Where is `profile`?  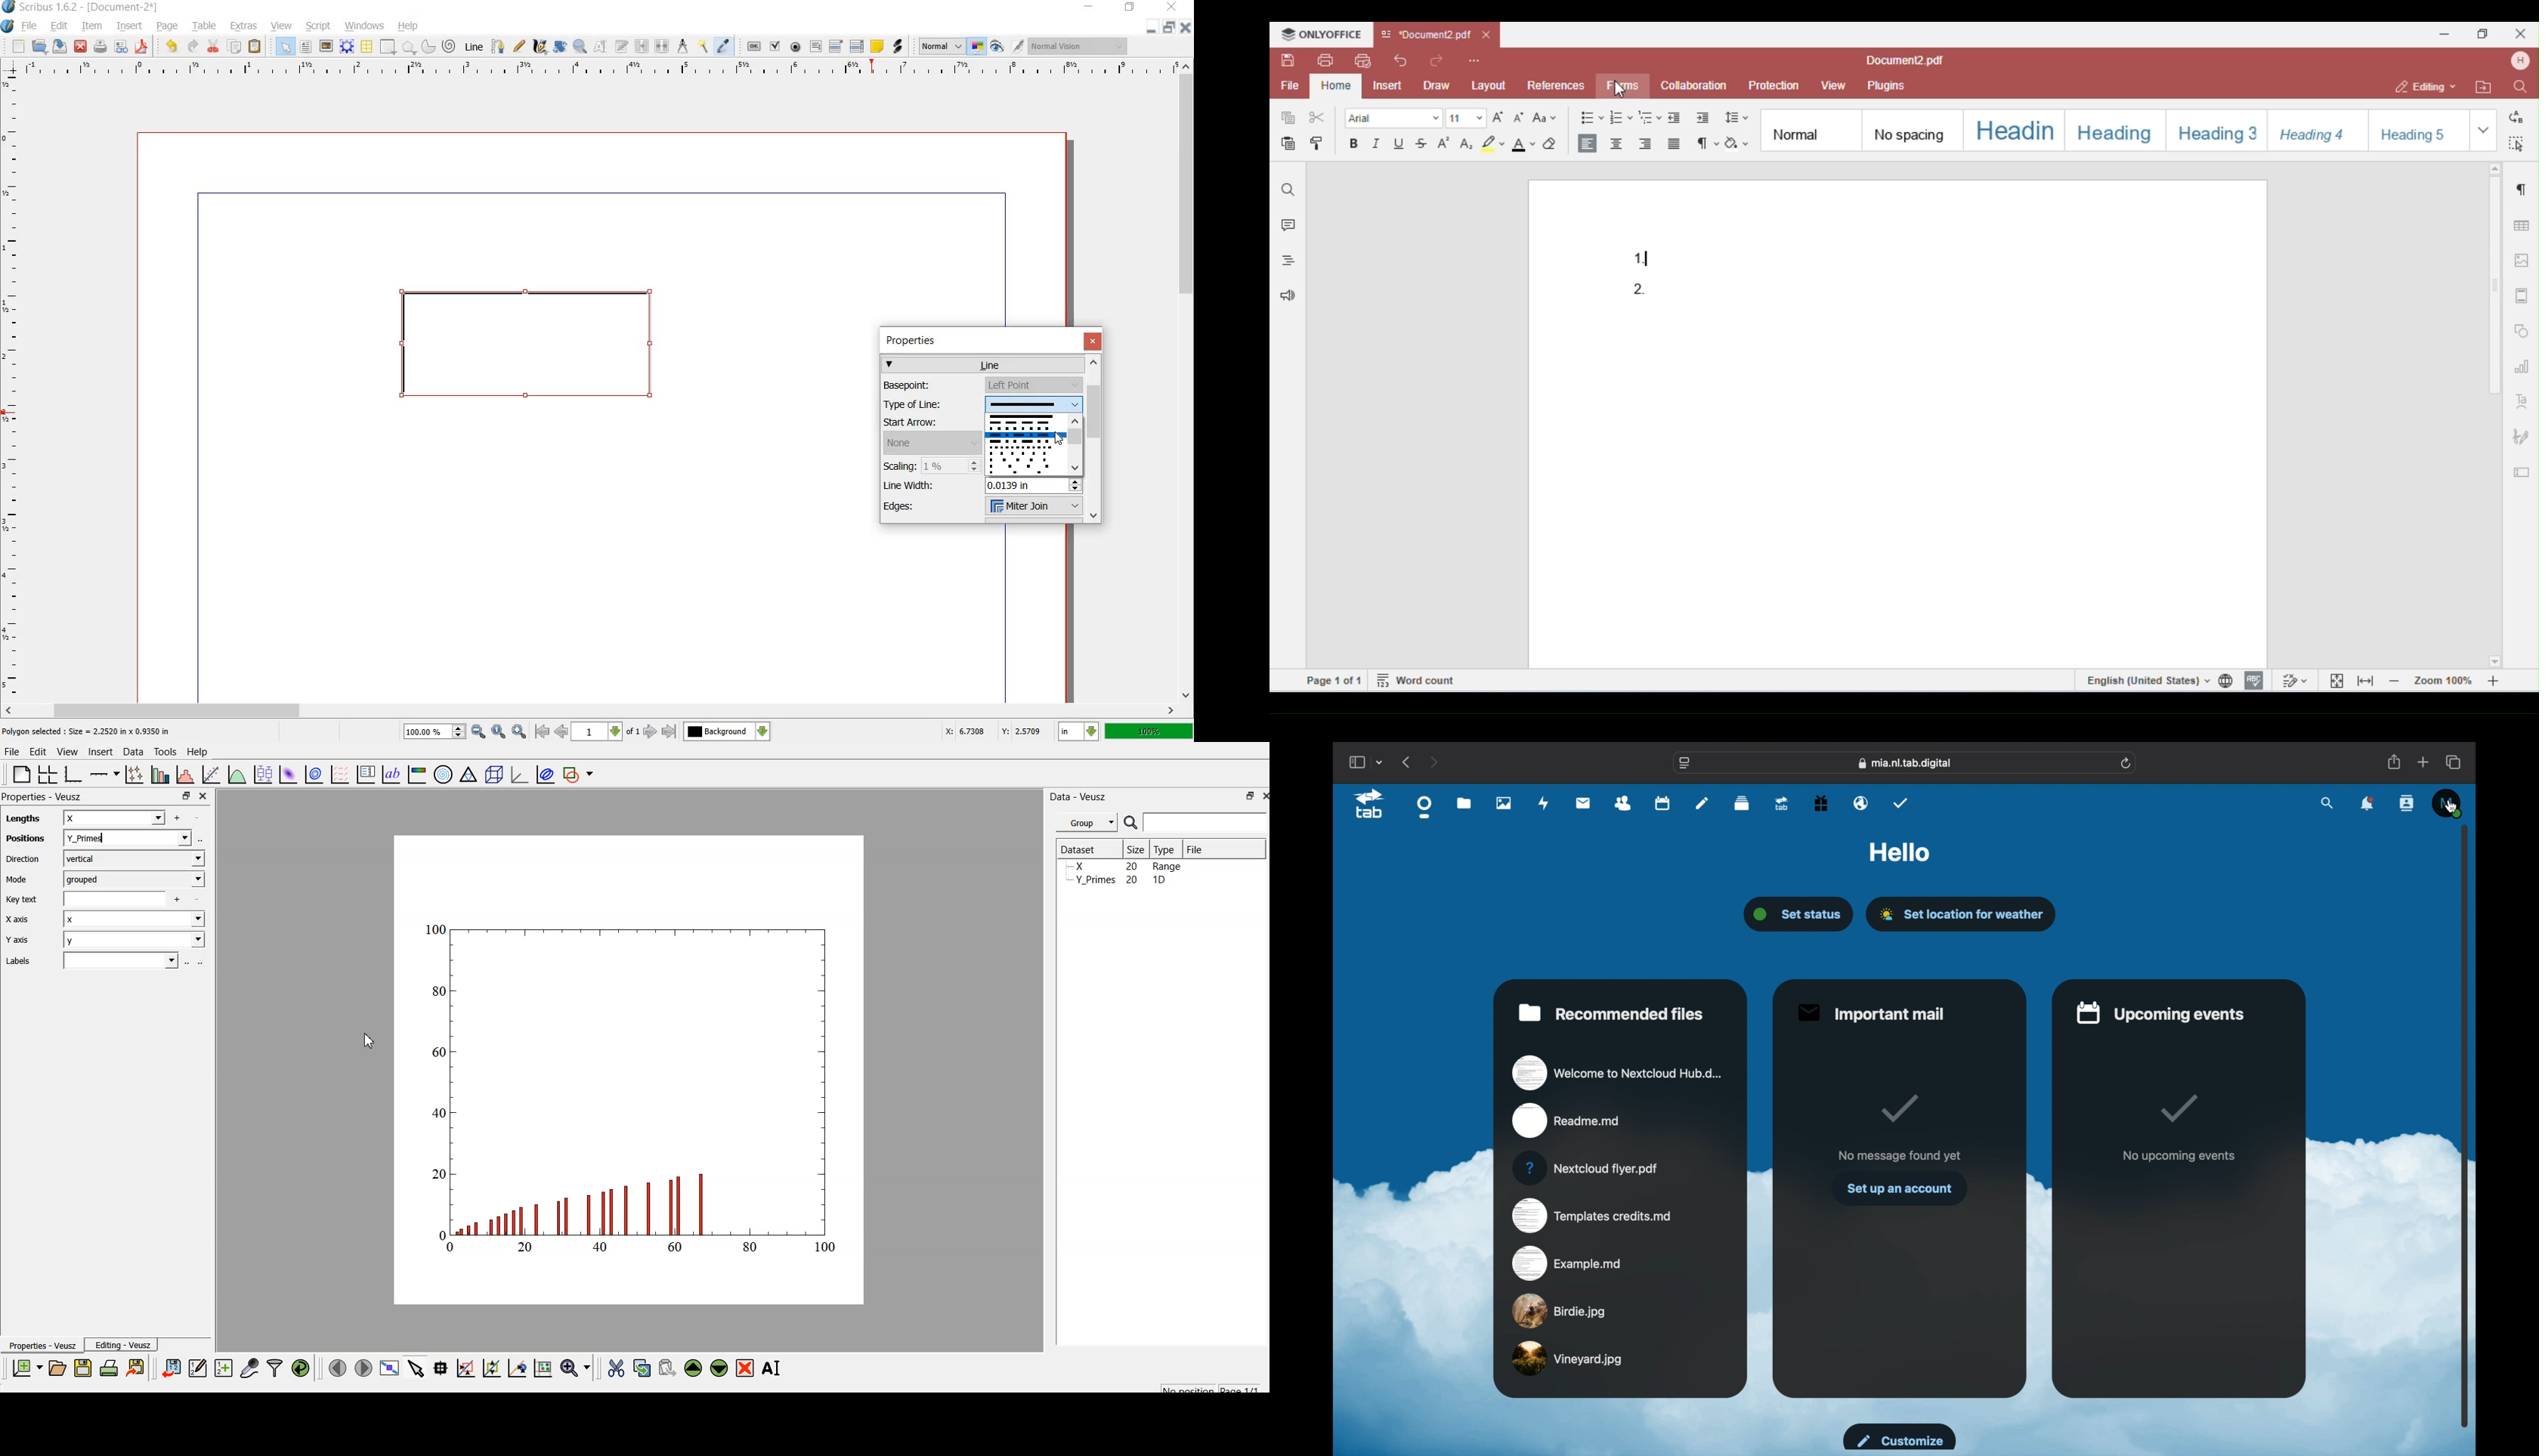 profile is located at coordinates (2446, 801).